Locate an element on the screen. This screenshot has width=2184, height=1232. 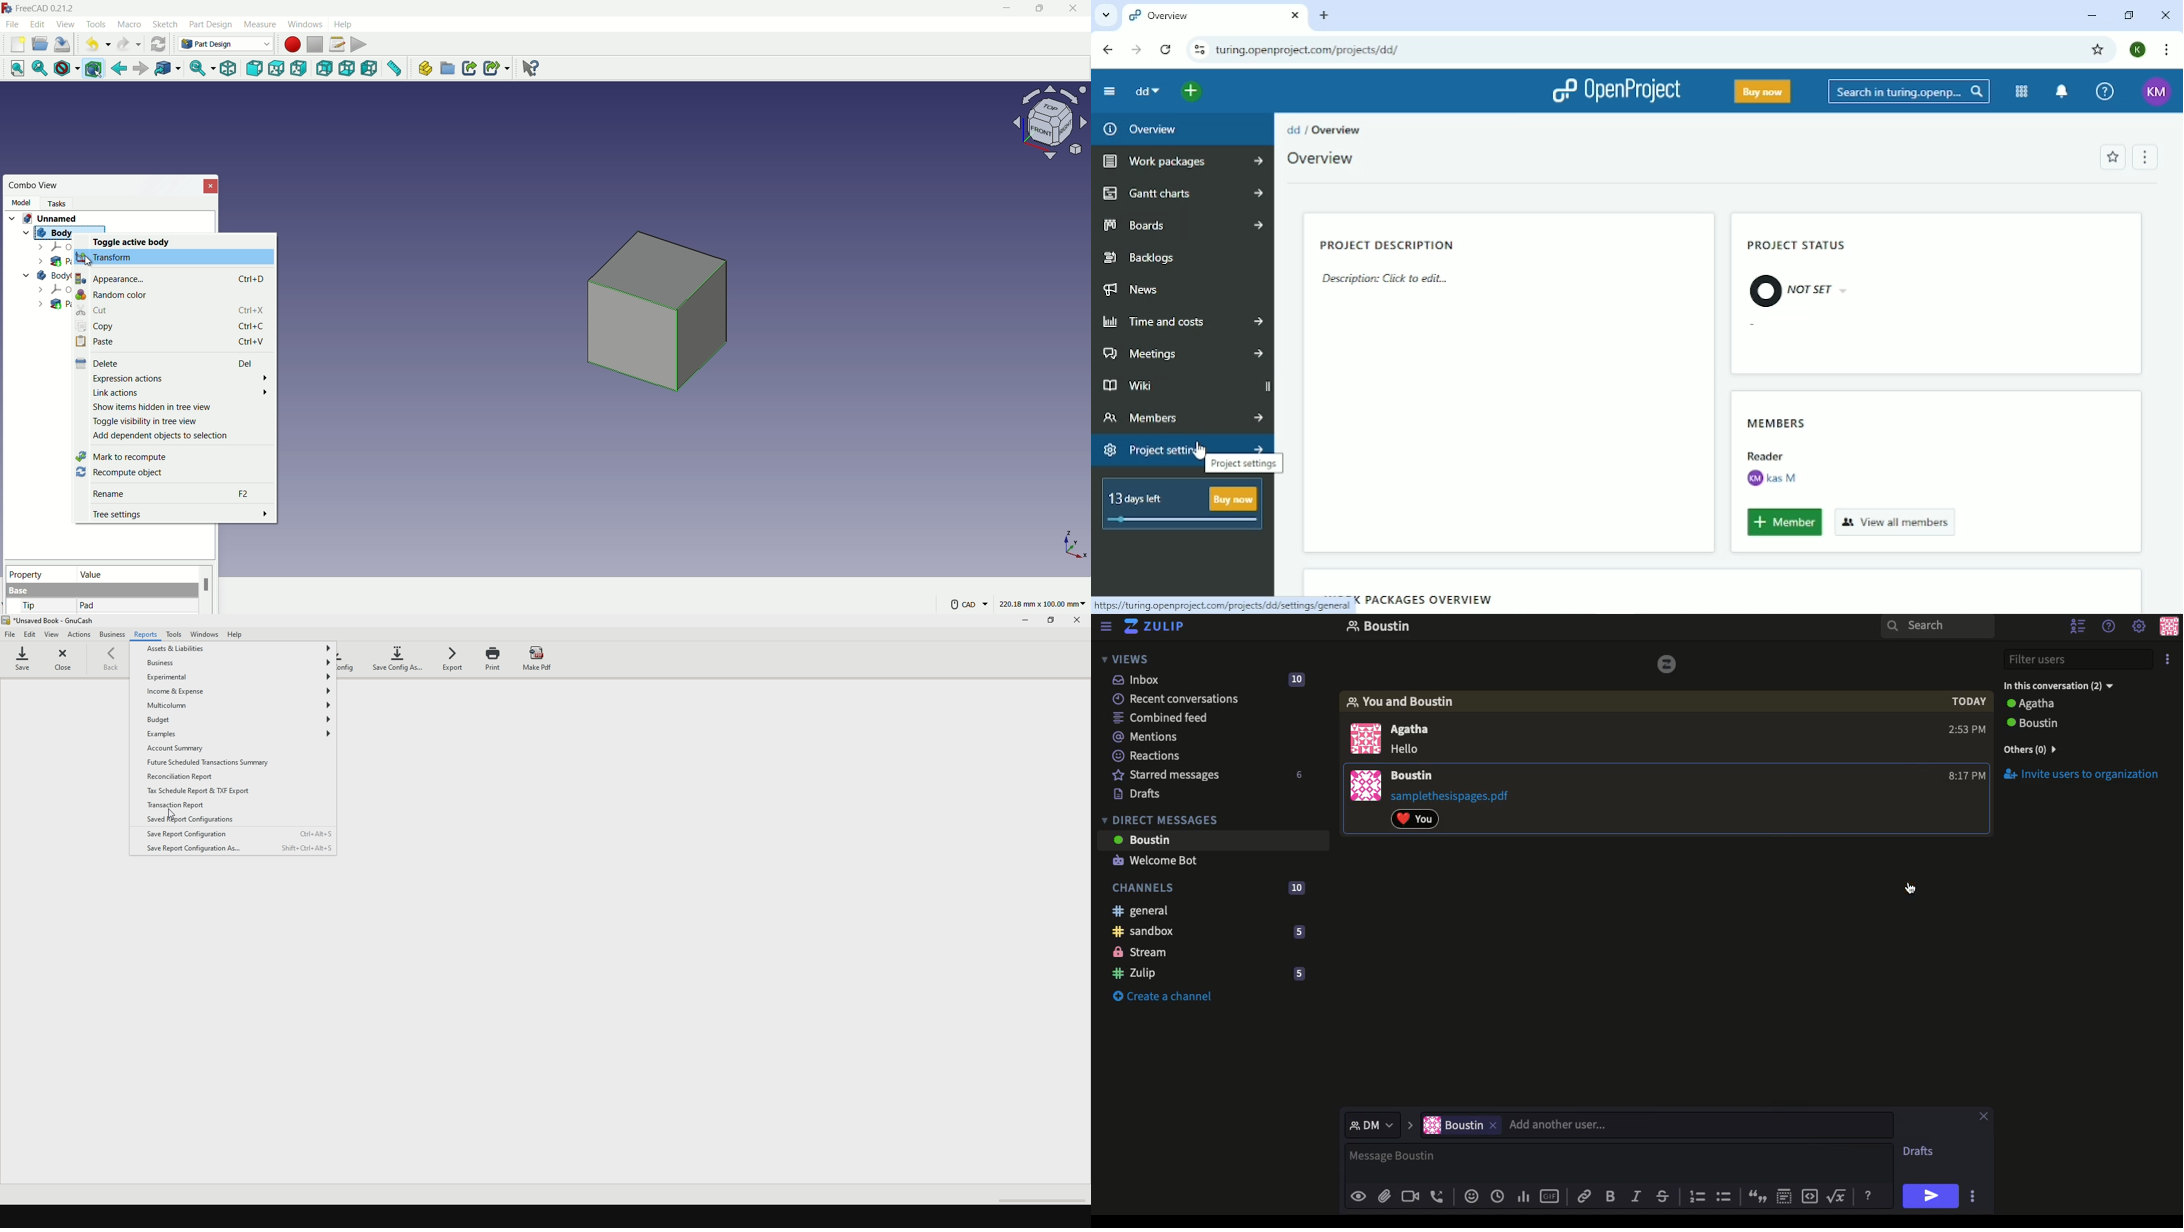
draw style is located at coordinates (64, 69).